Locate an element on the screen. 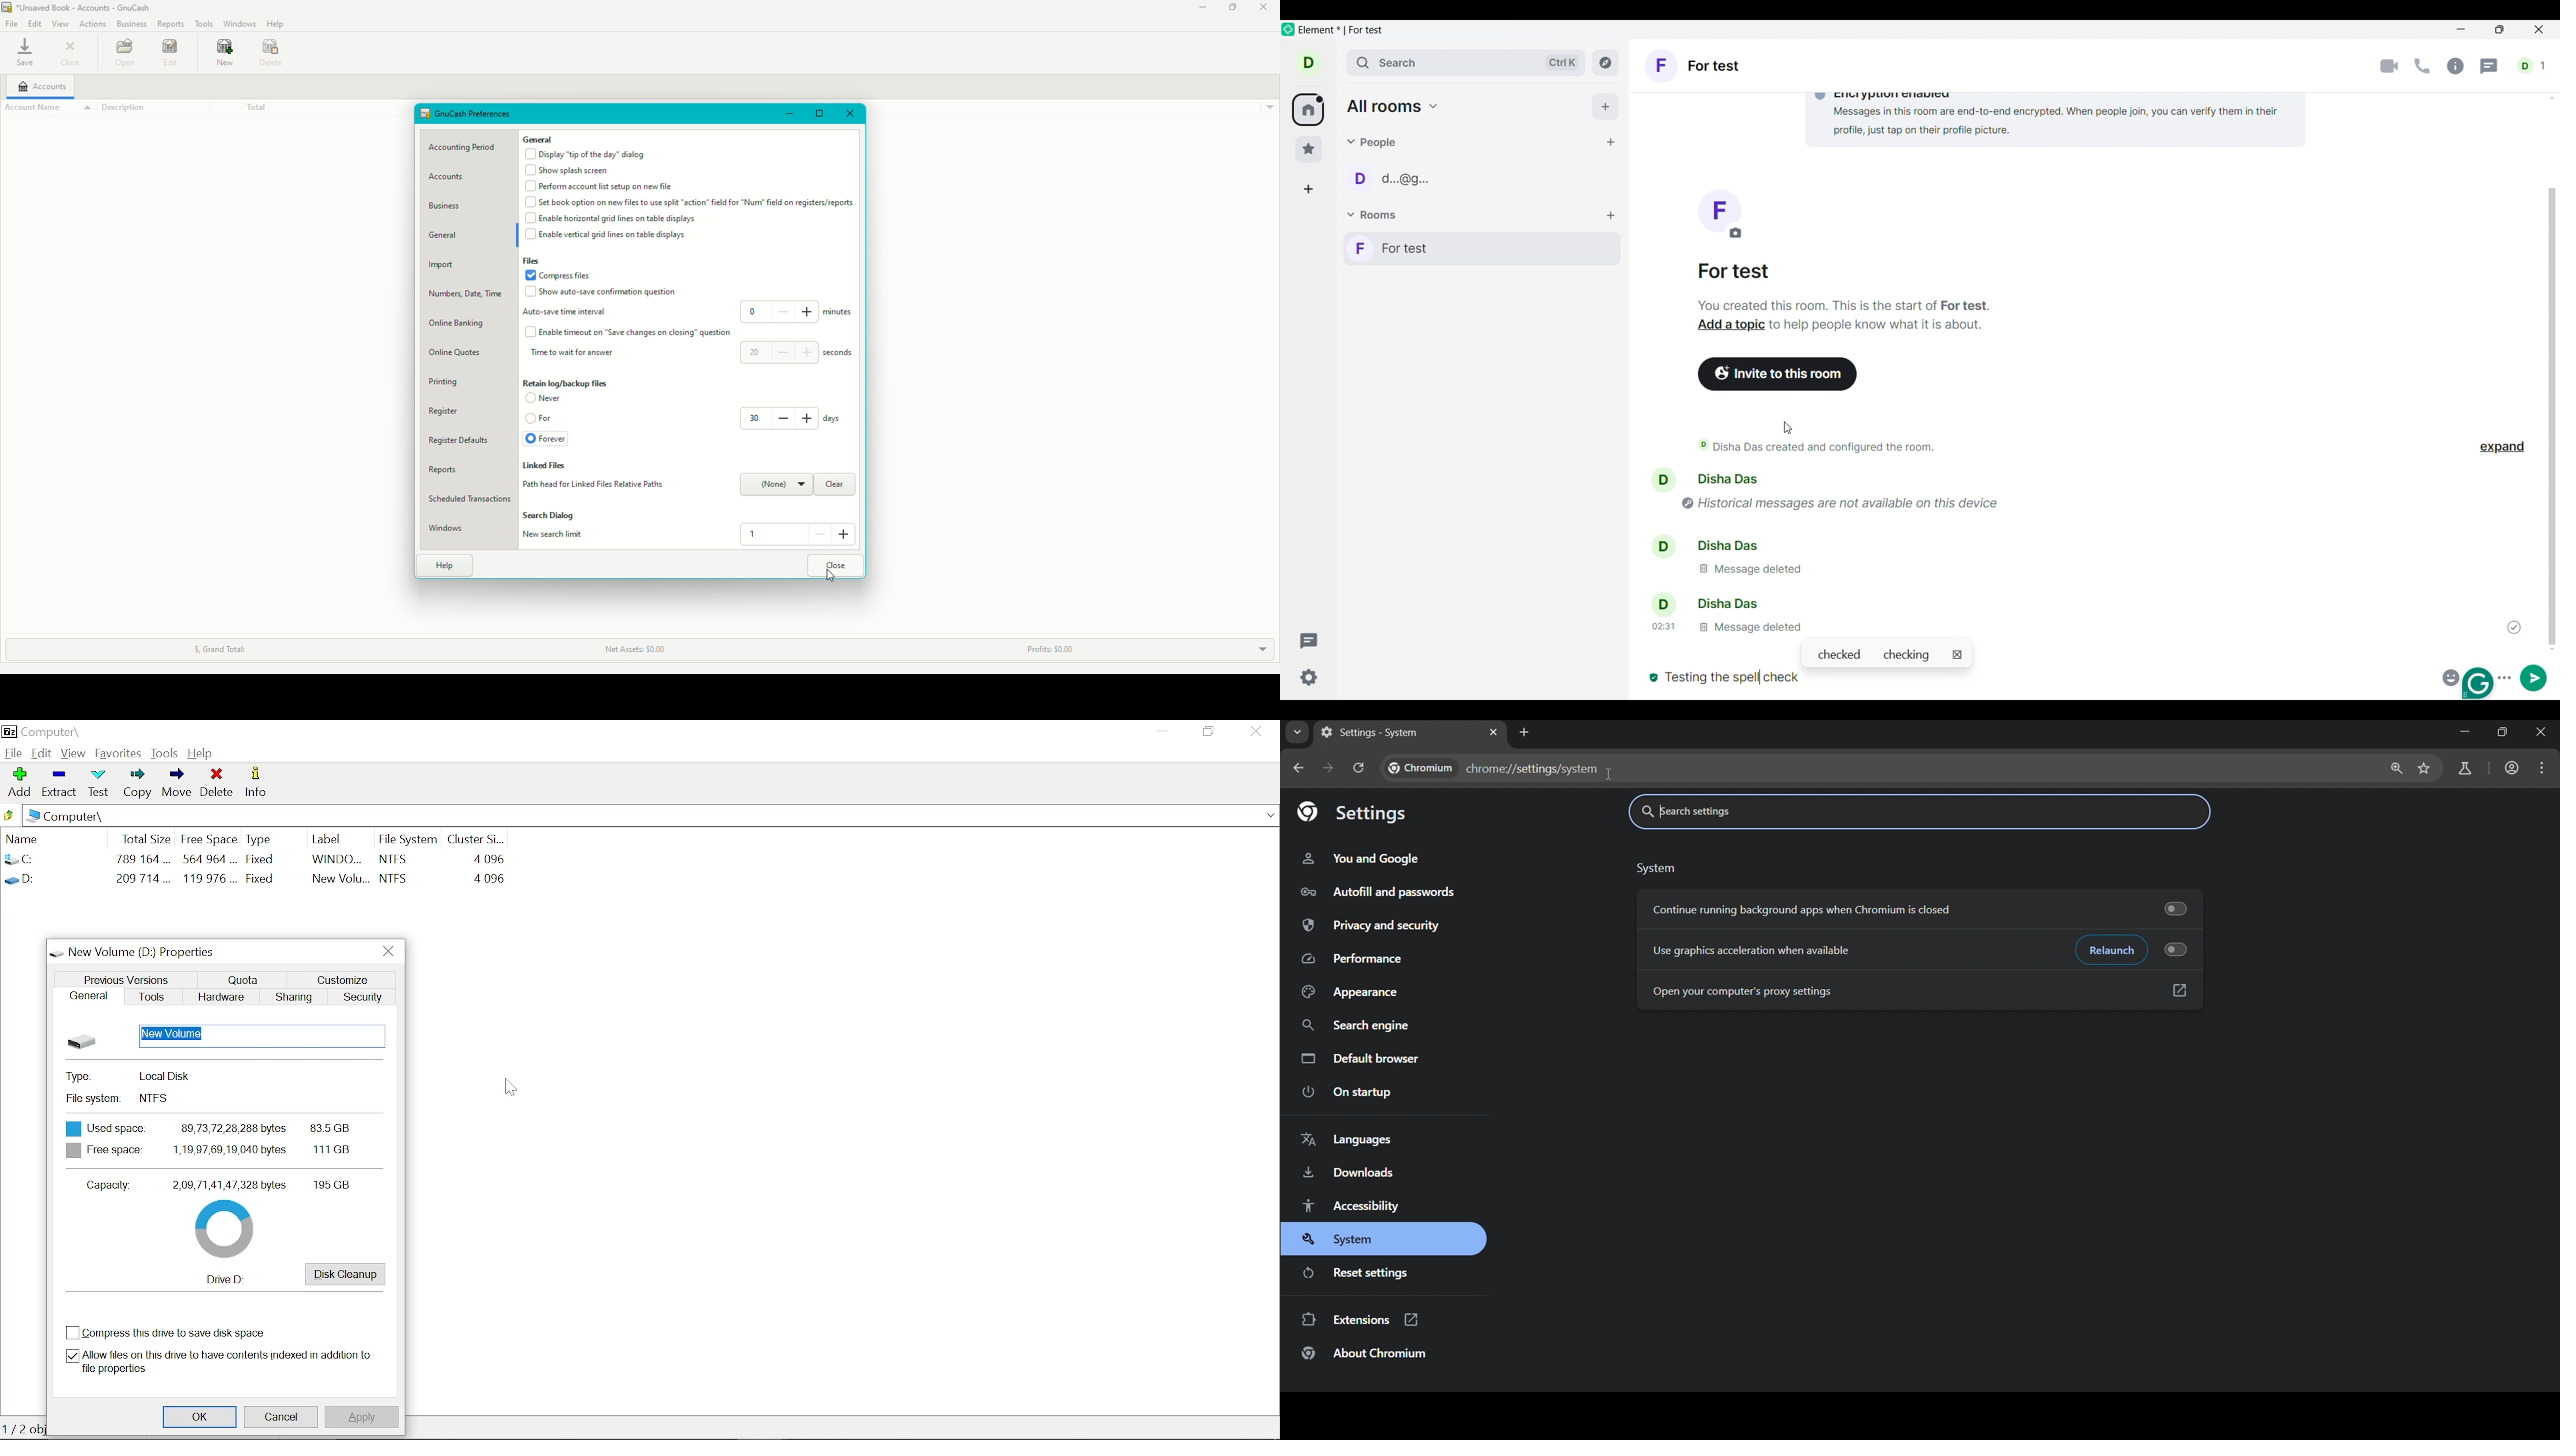 The width and height of the screenshot is (2576, 1456). Show Splash screen is located at coordinates (569, 171).